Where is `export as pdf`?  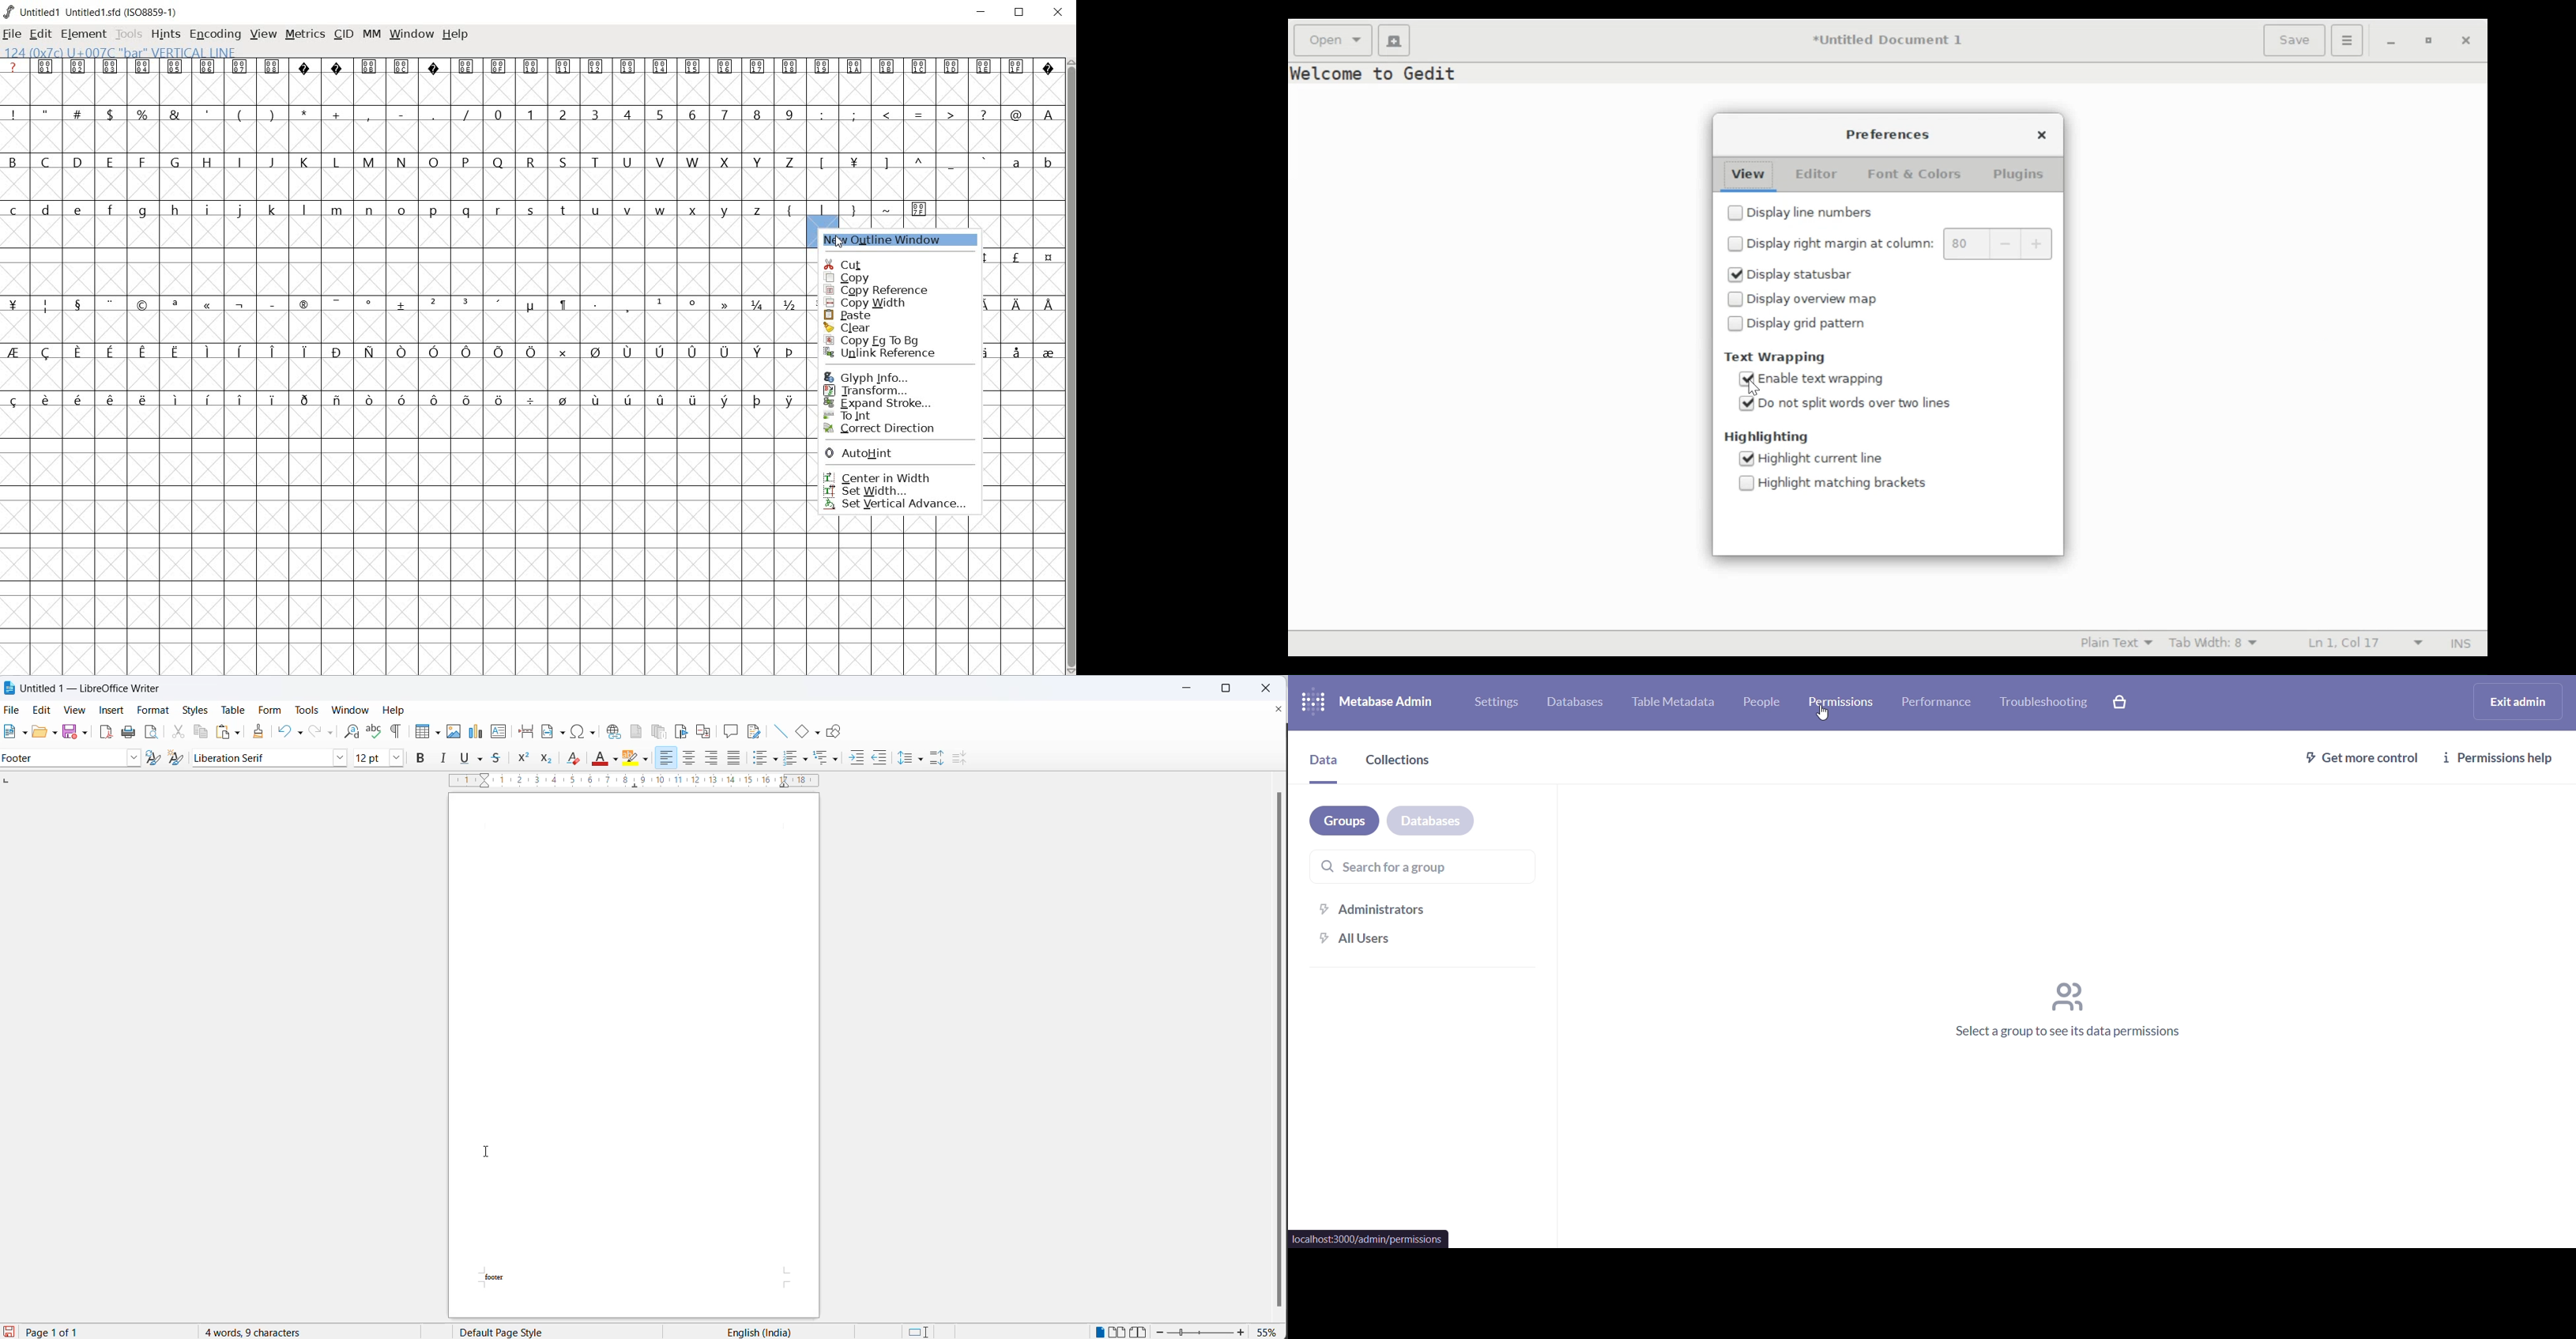 export as pdf is located at coordinates (106, 733).